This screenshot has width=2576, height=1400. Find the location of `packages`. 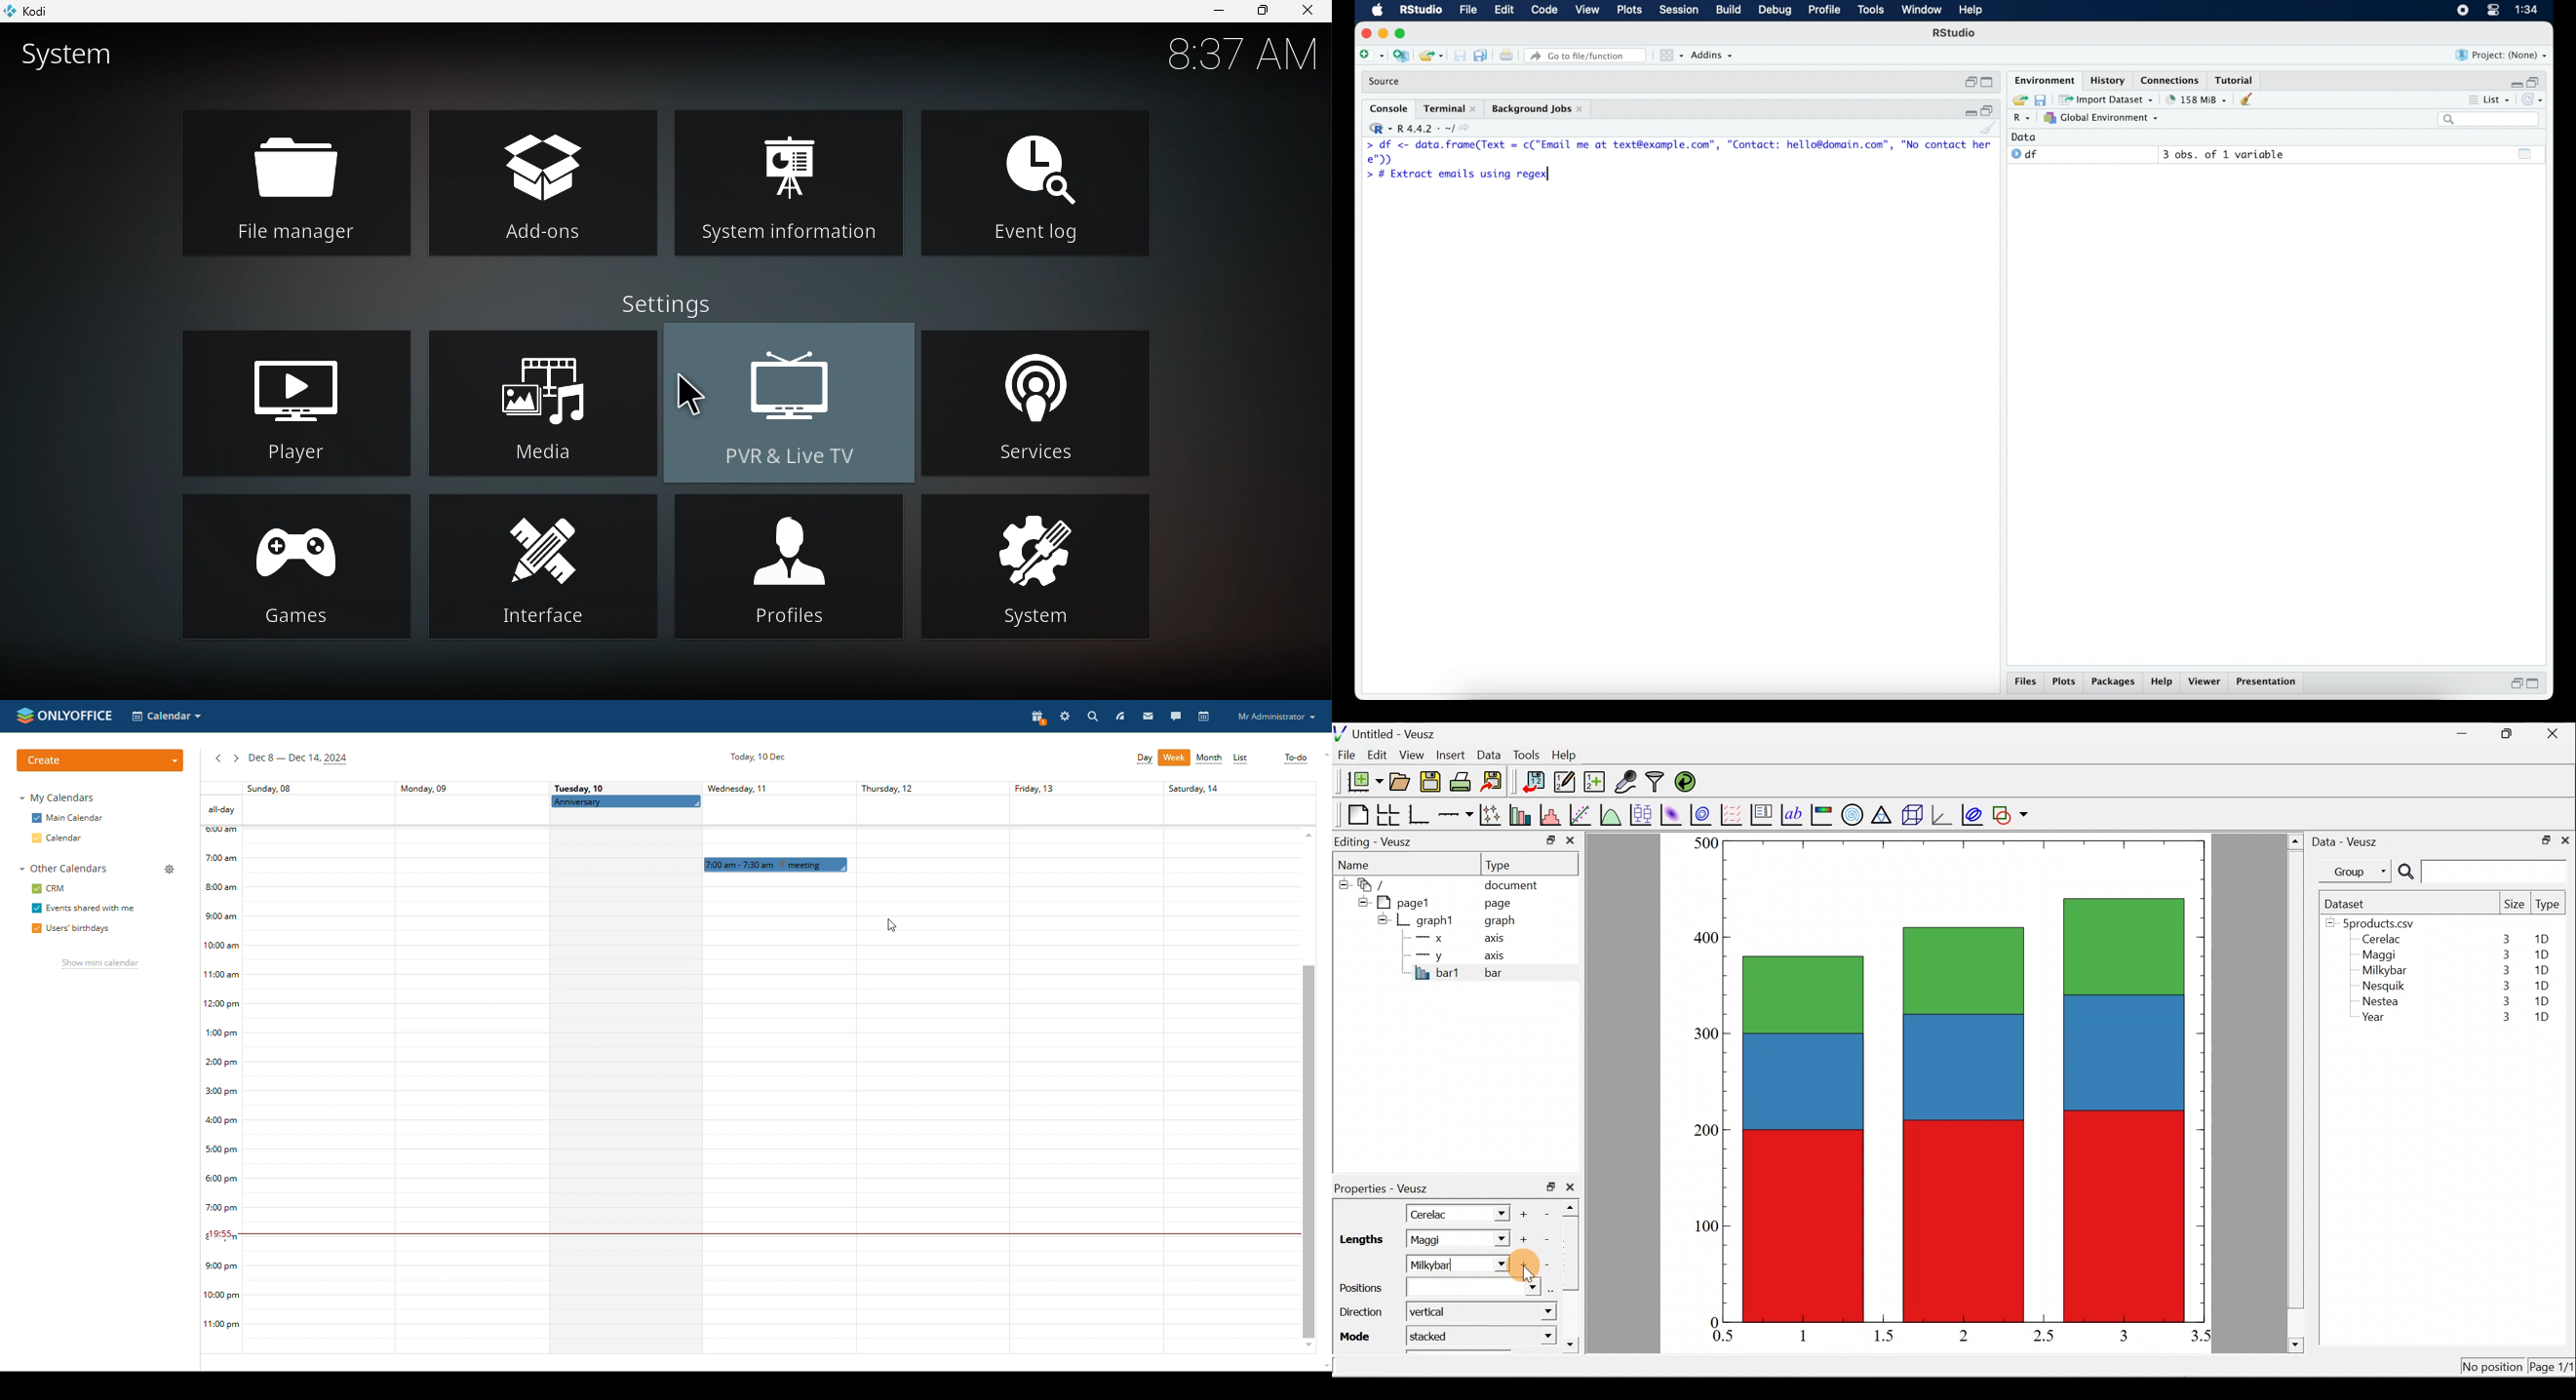

packages is located at coordinates (2113, 683).